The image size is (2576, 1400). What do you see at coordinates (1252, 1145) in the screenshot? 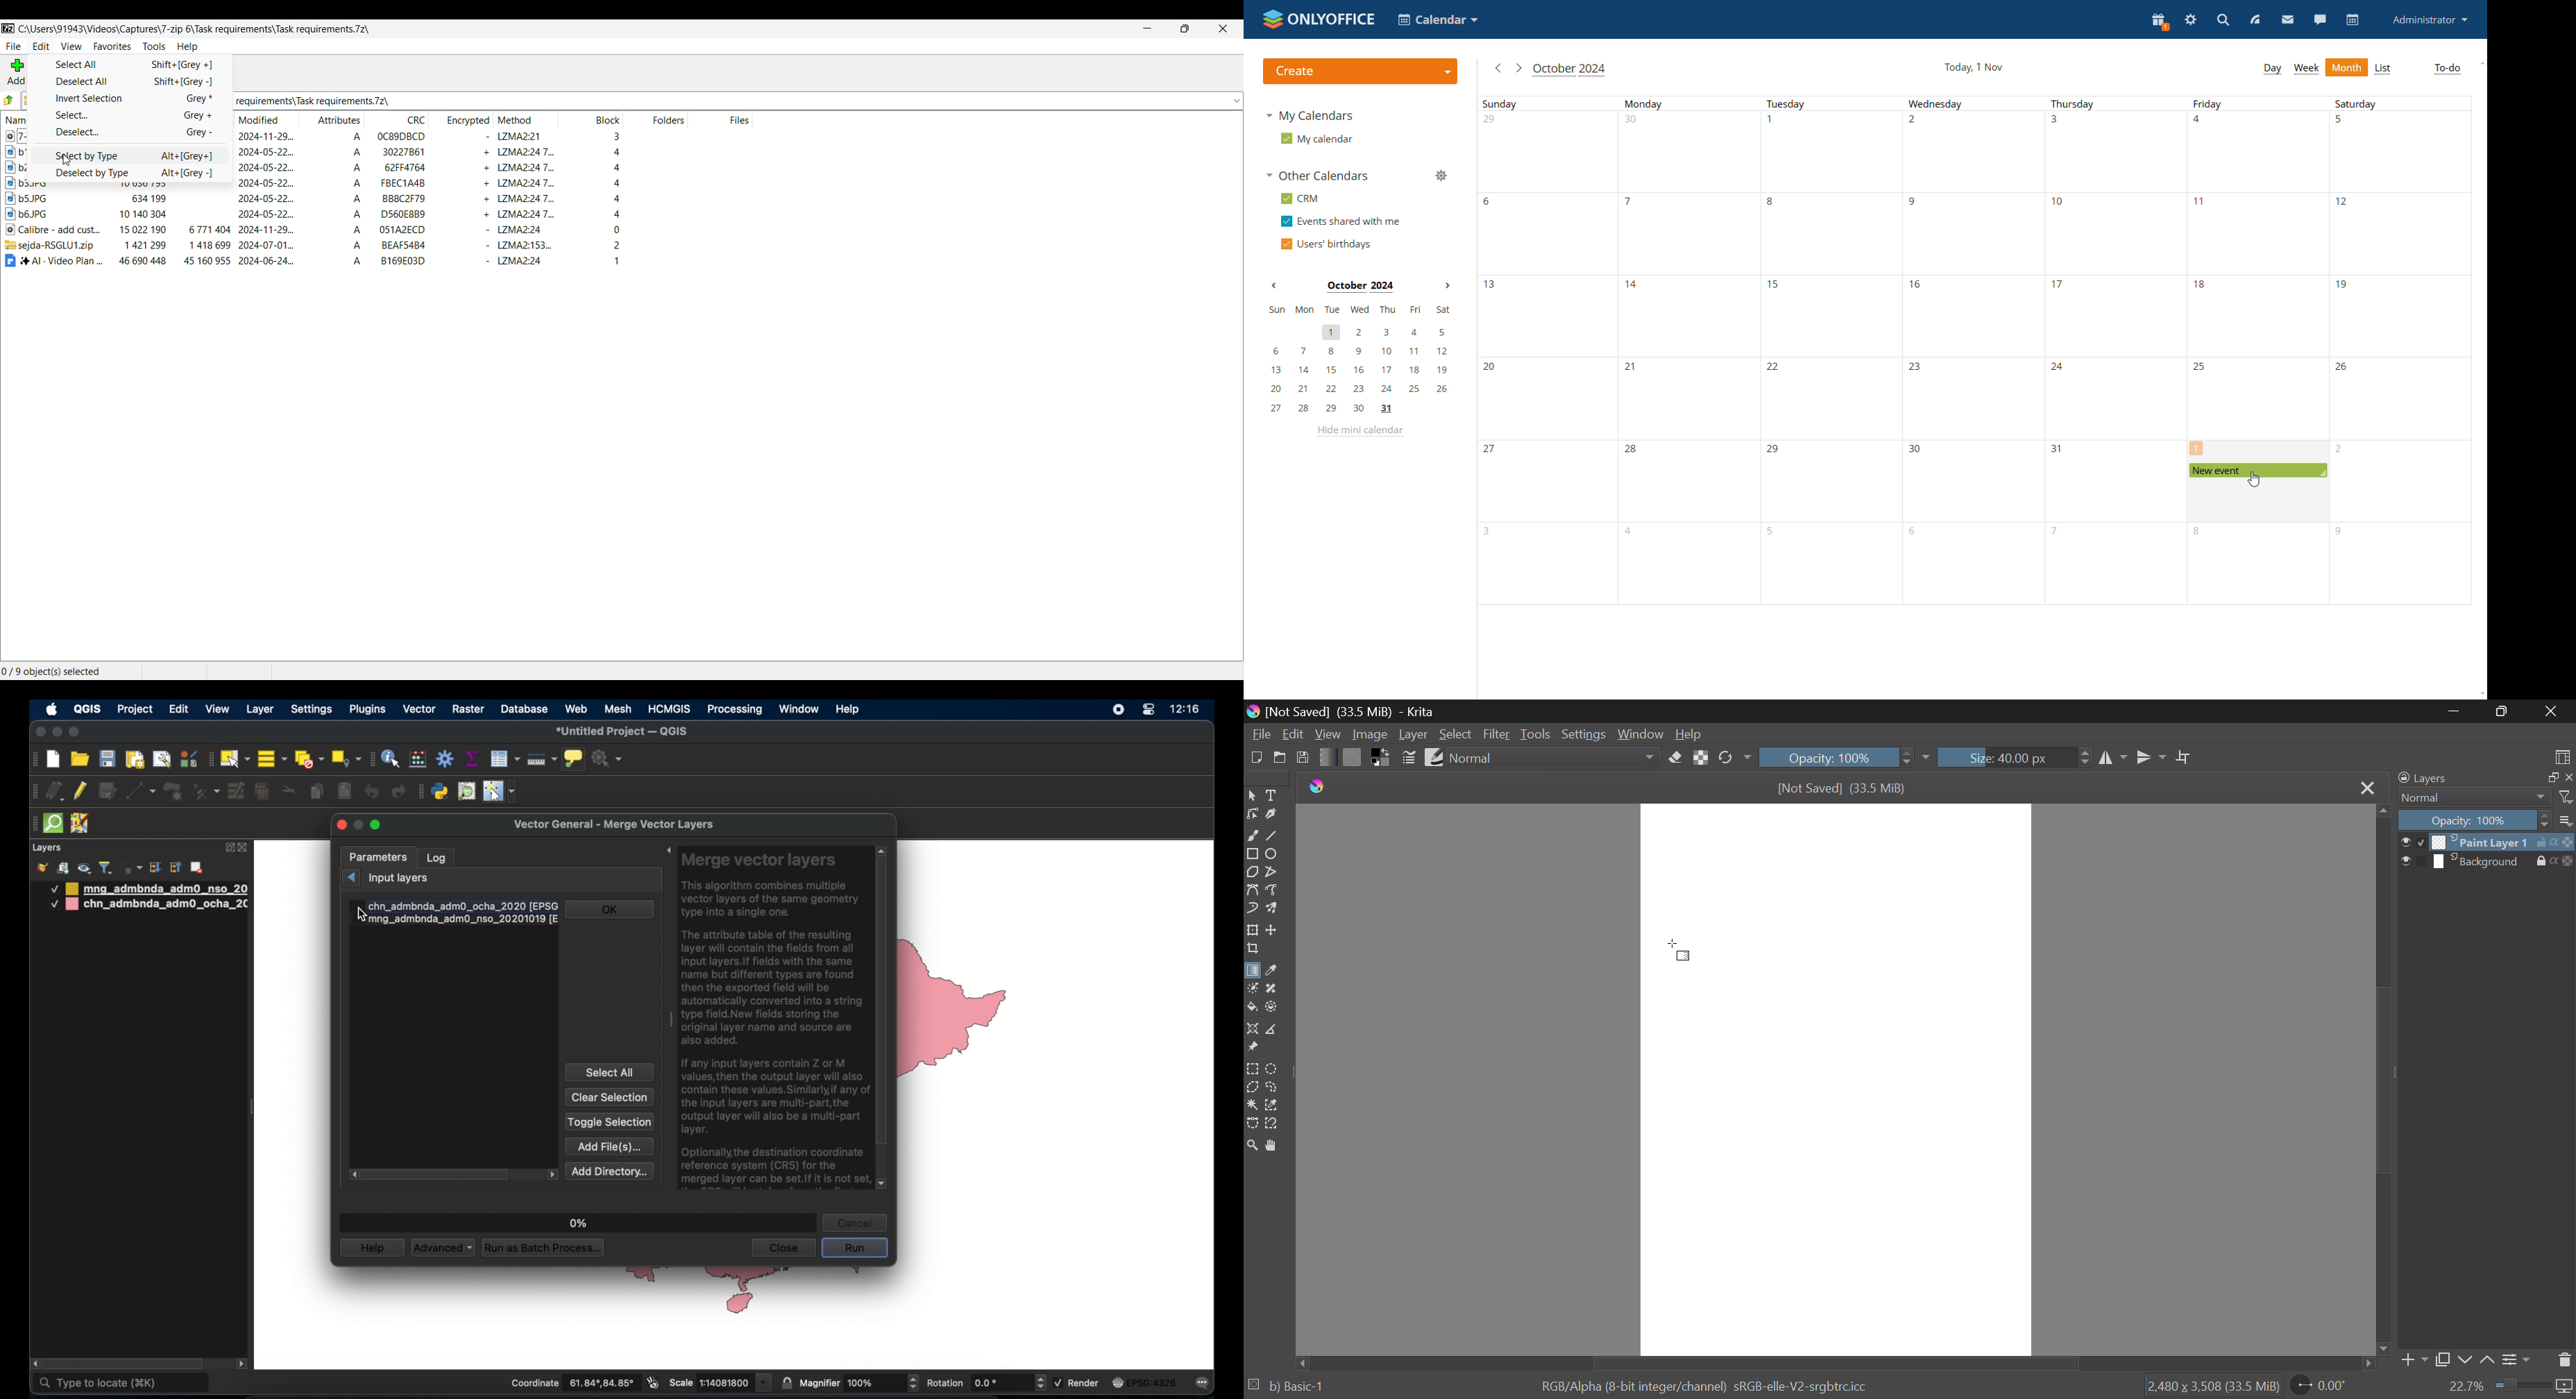
I see `Zoom` at bounding box center [1252, 1145].